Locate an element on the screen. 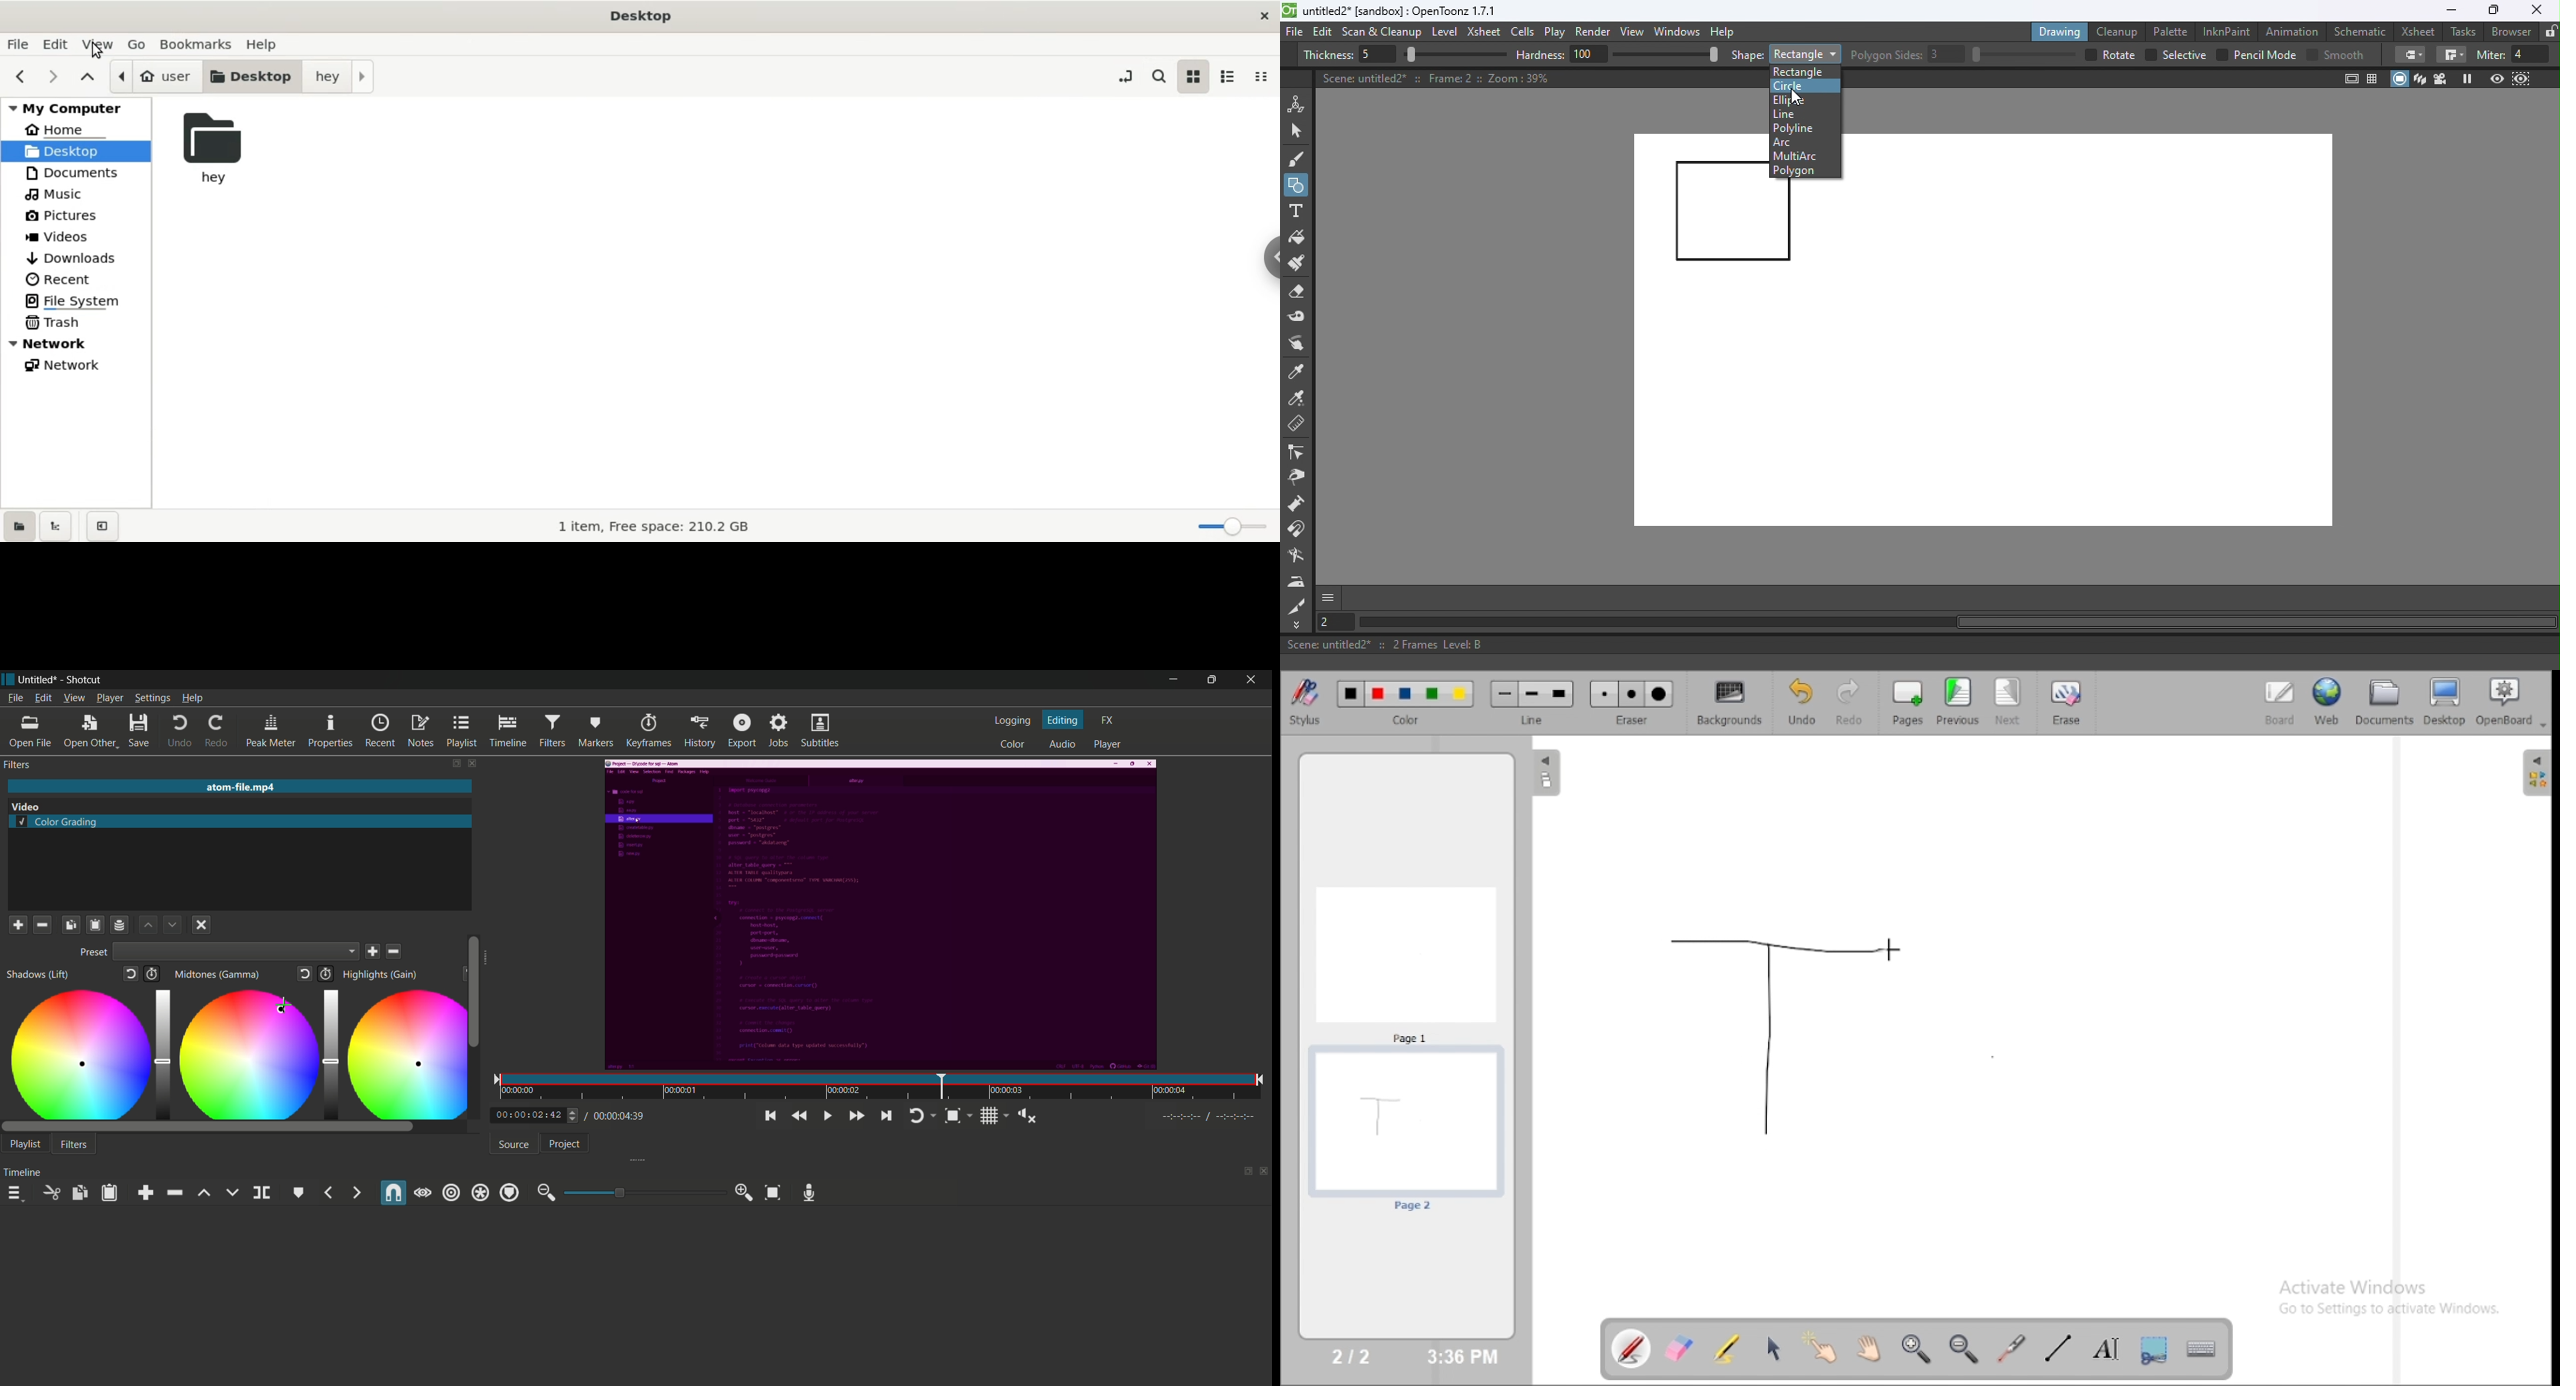 Image resolution: width=2576 pixels, height=1400 pixels. documents is located at coordinates (82, 175).